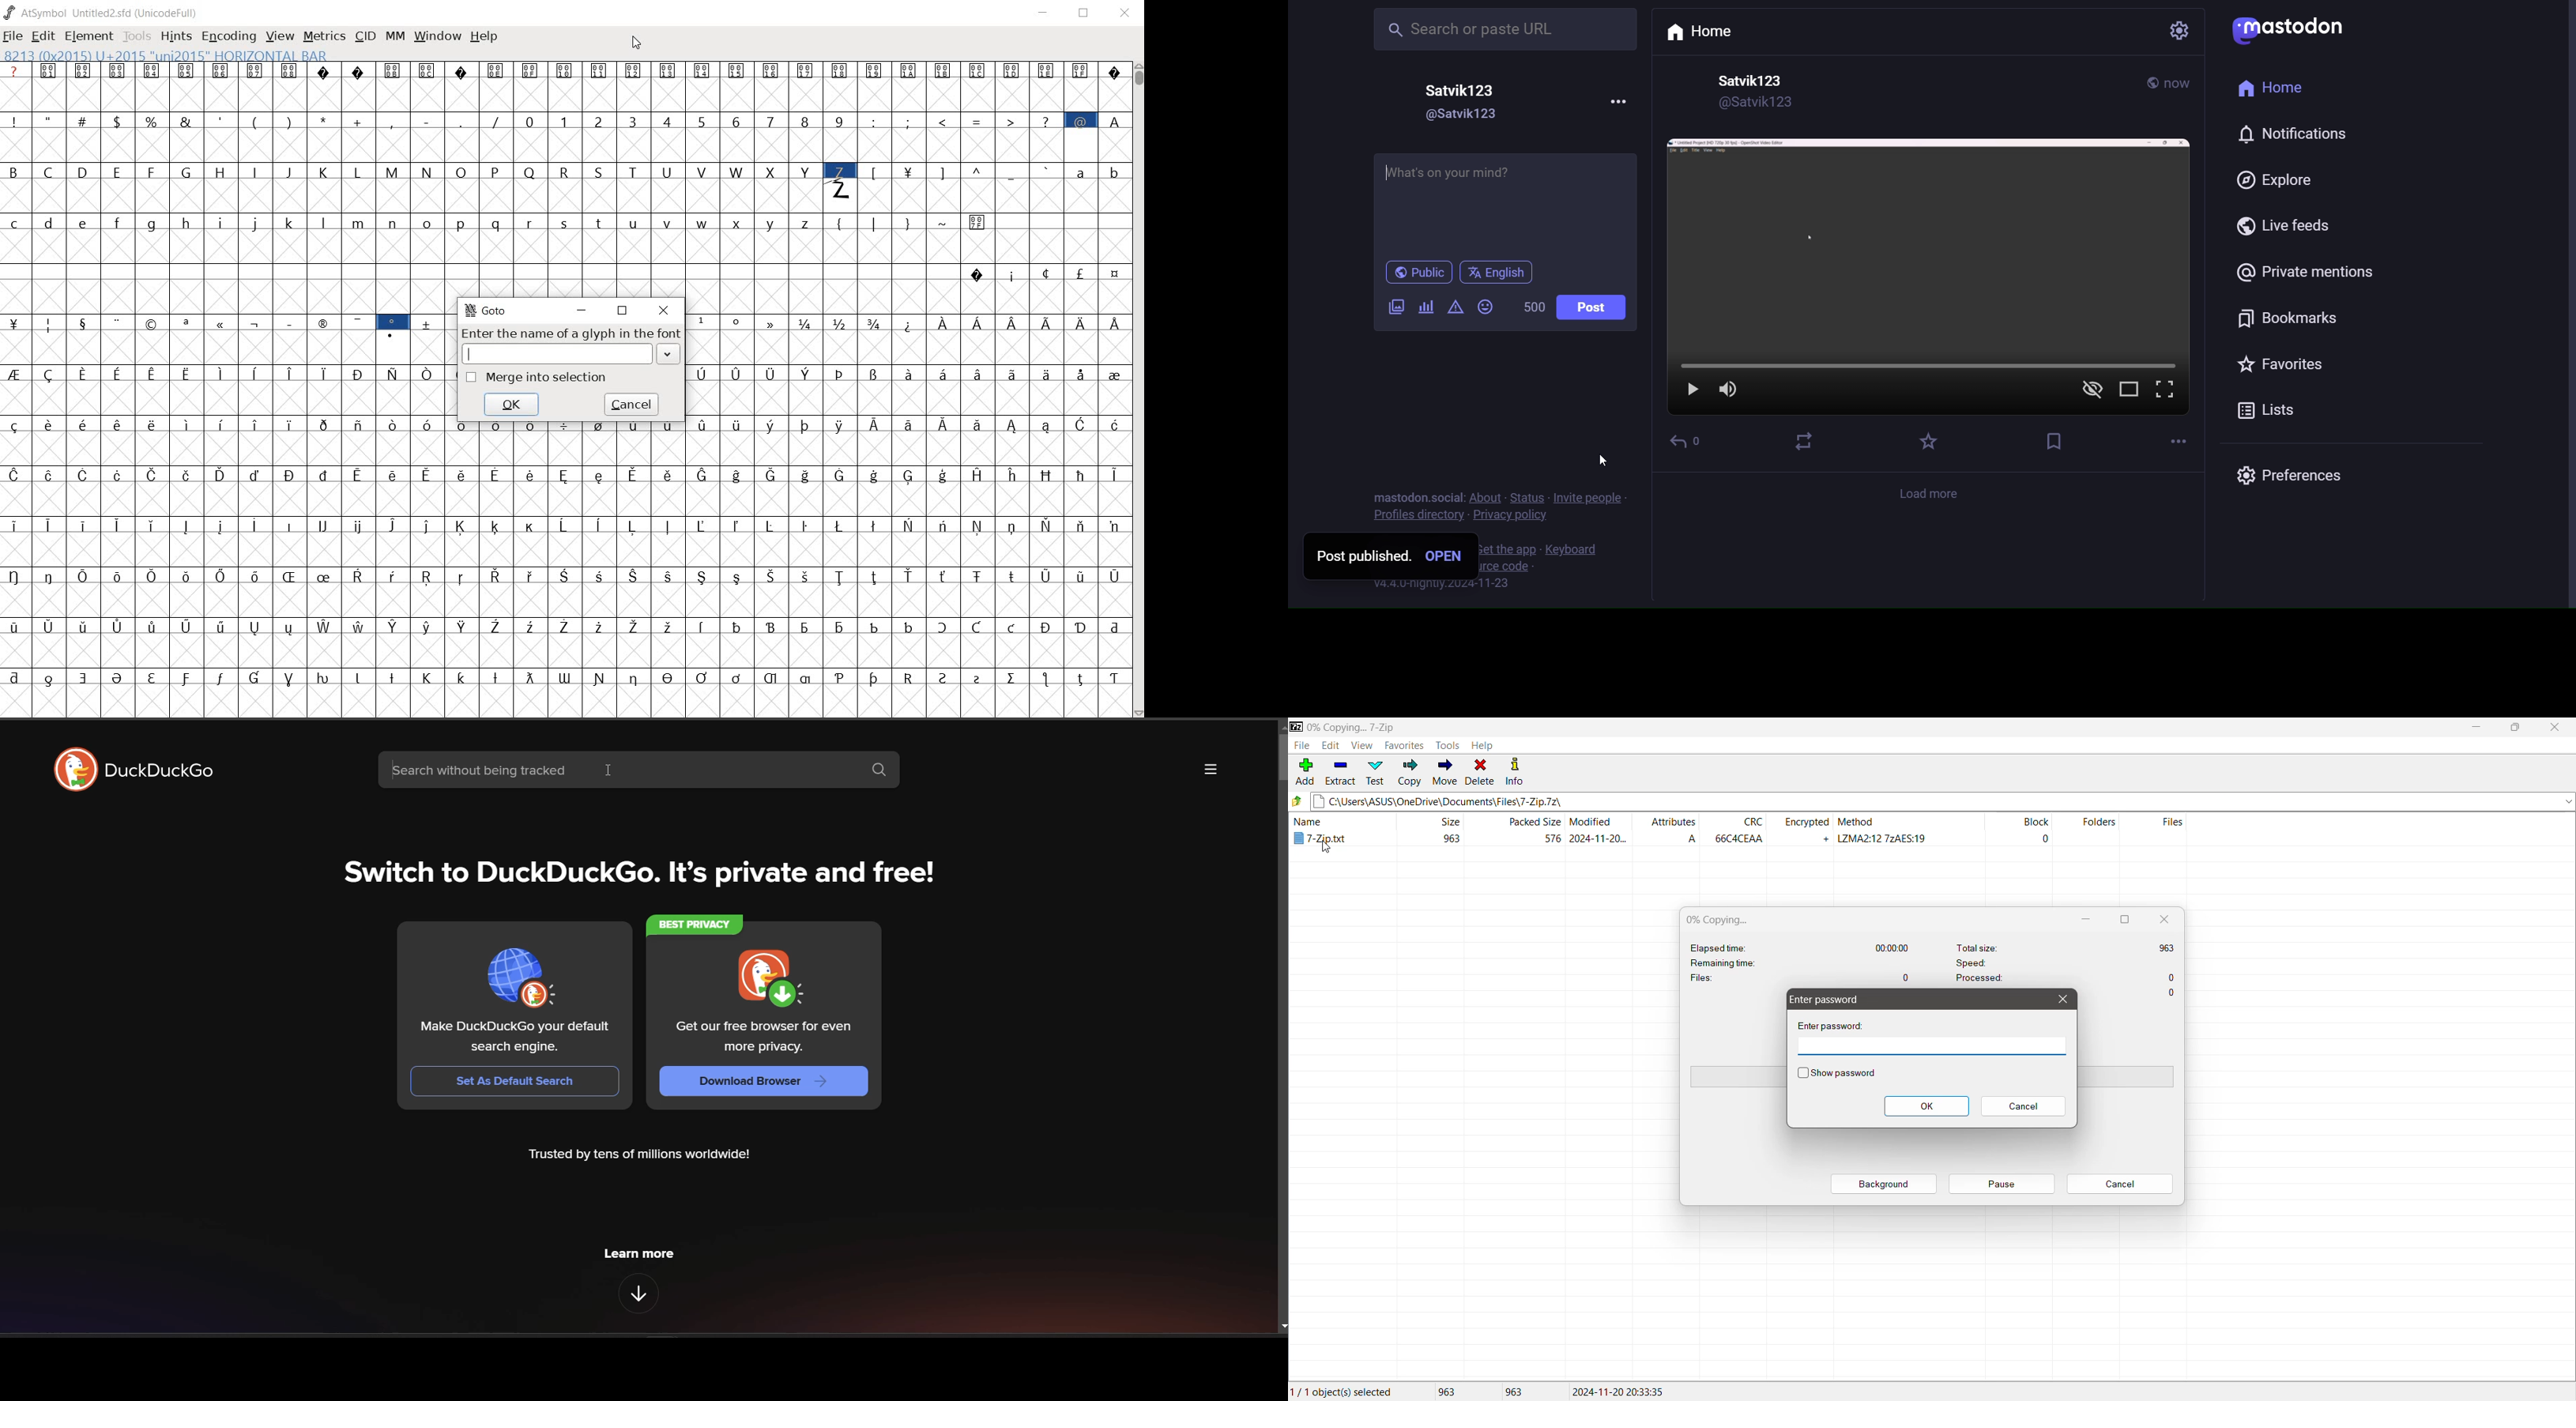 Image resolution: width=2576 pixels, height=1428 pixels. What do you see at coordinates (2166, 831) in the screenshot?
I see `Files` at bounding box center [2166, 831].